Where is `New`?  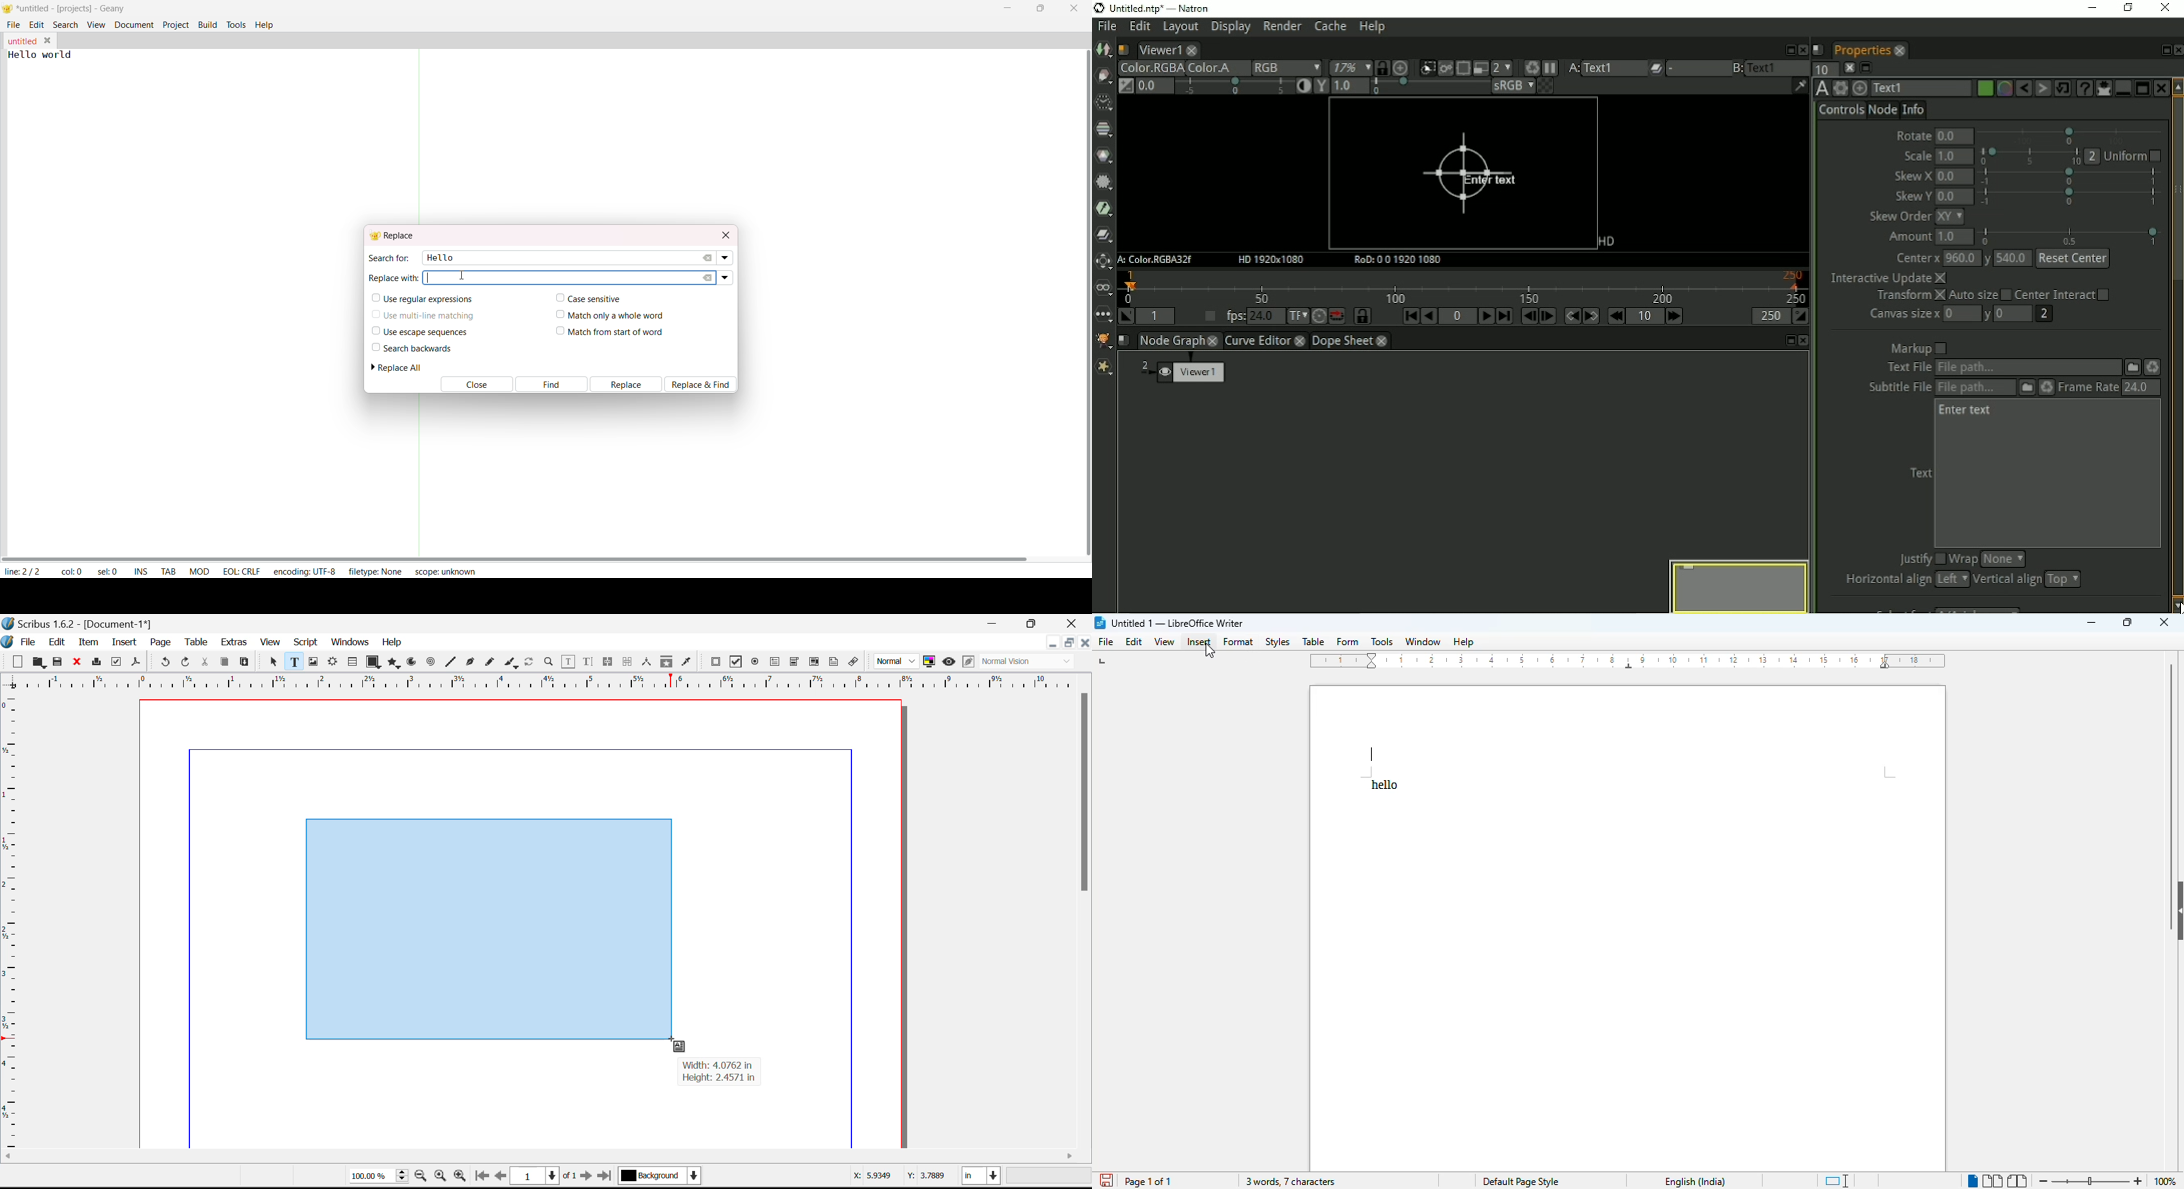 New is located at coordinates (16, 662).